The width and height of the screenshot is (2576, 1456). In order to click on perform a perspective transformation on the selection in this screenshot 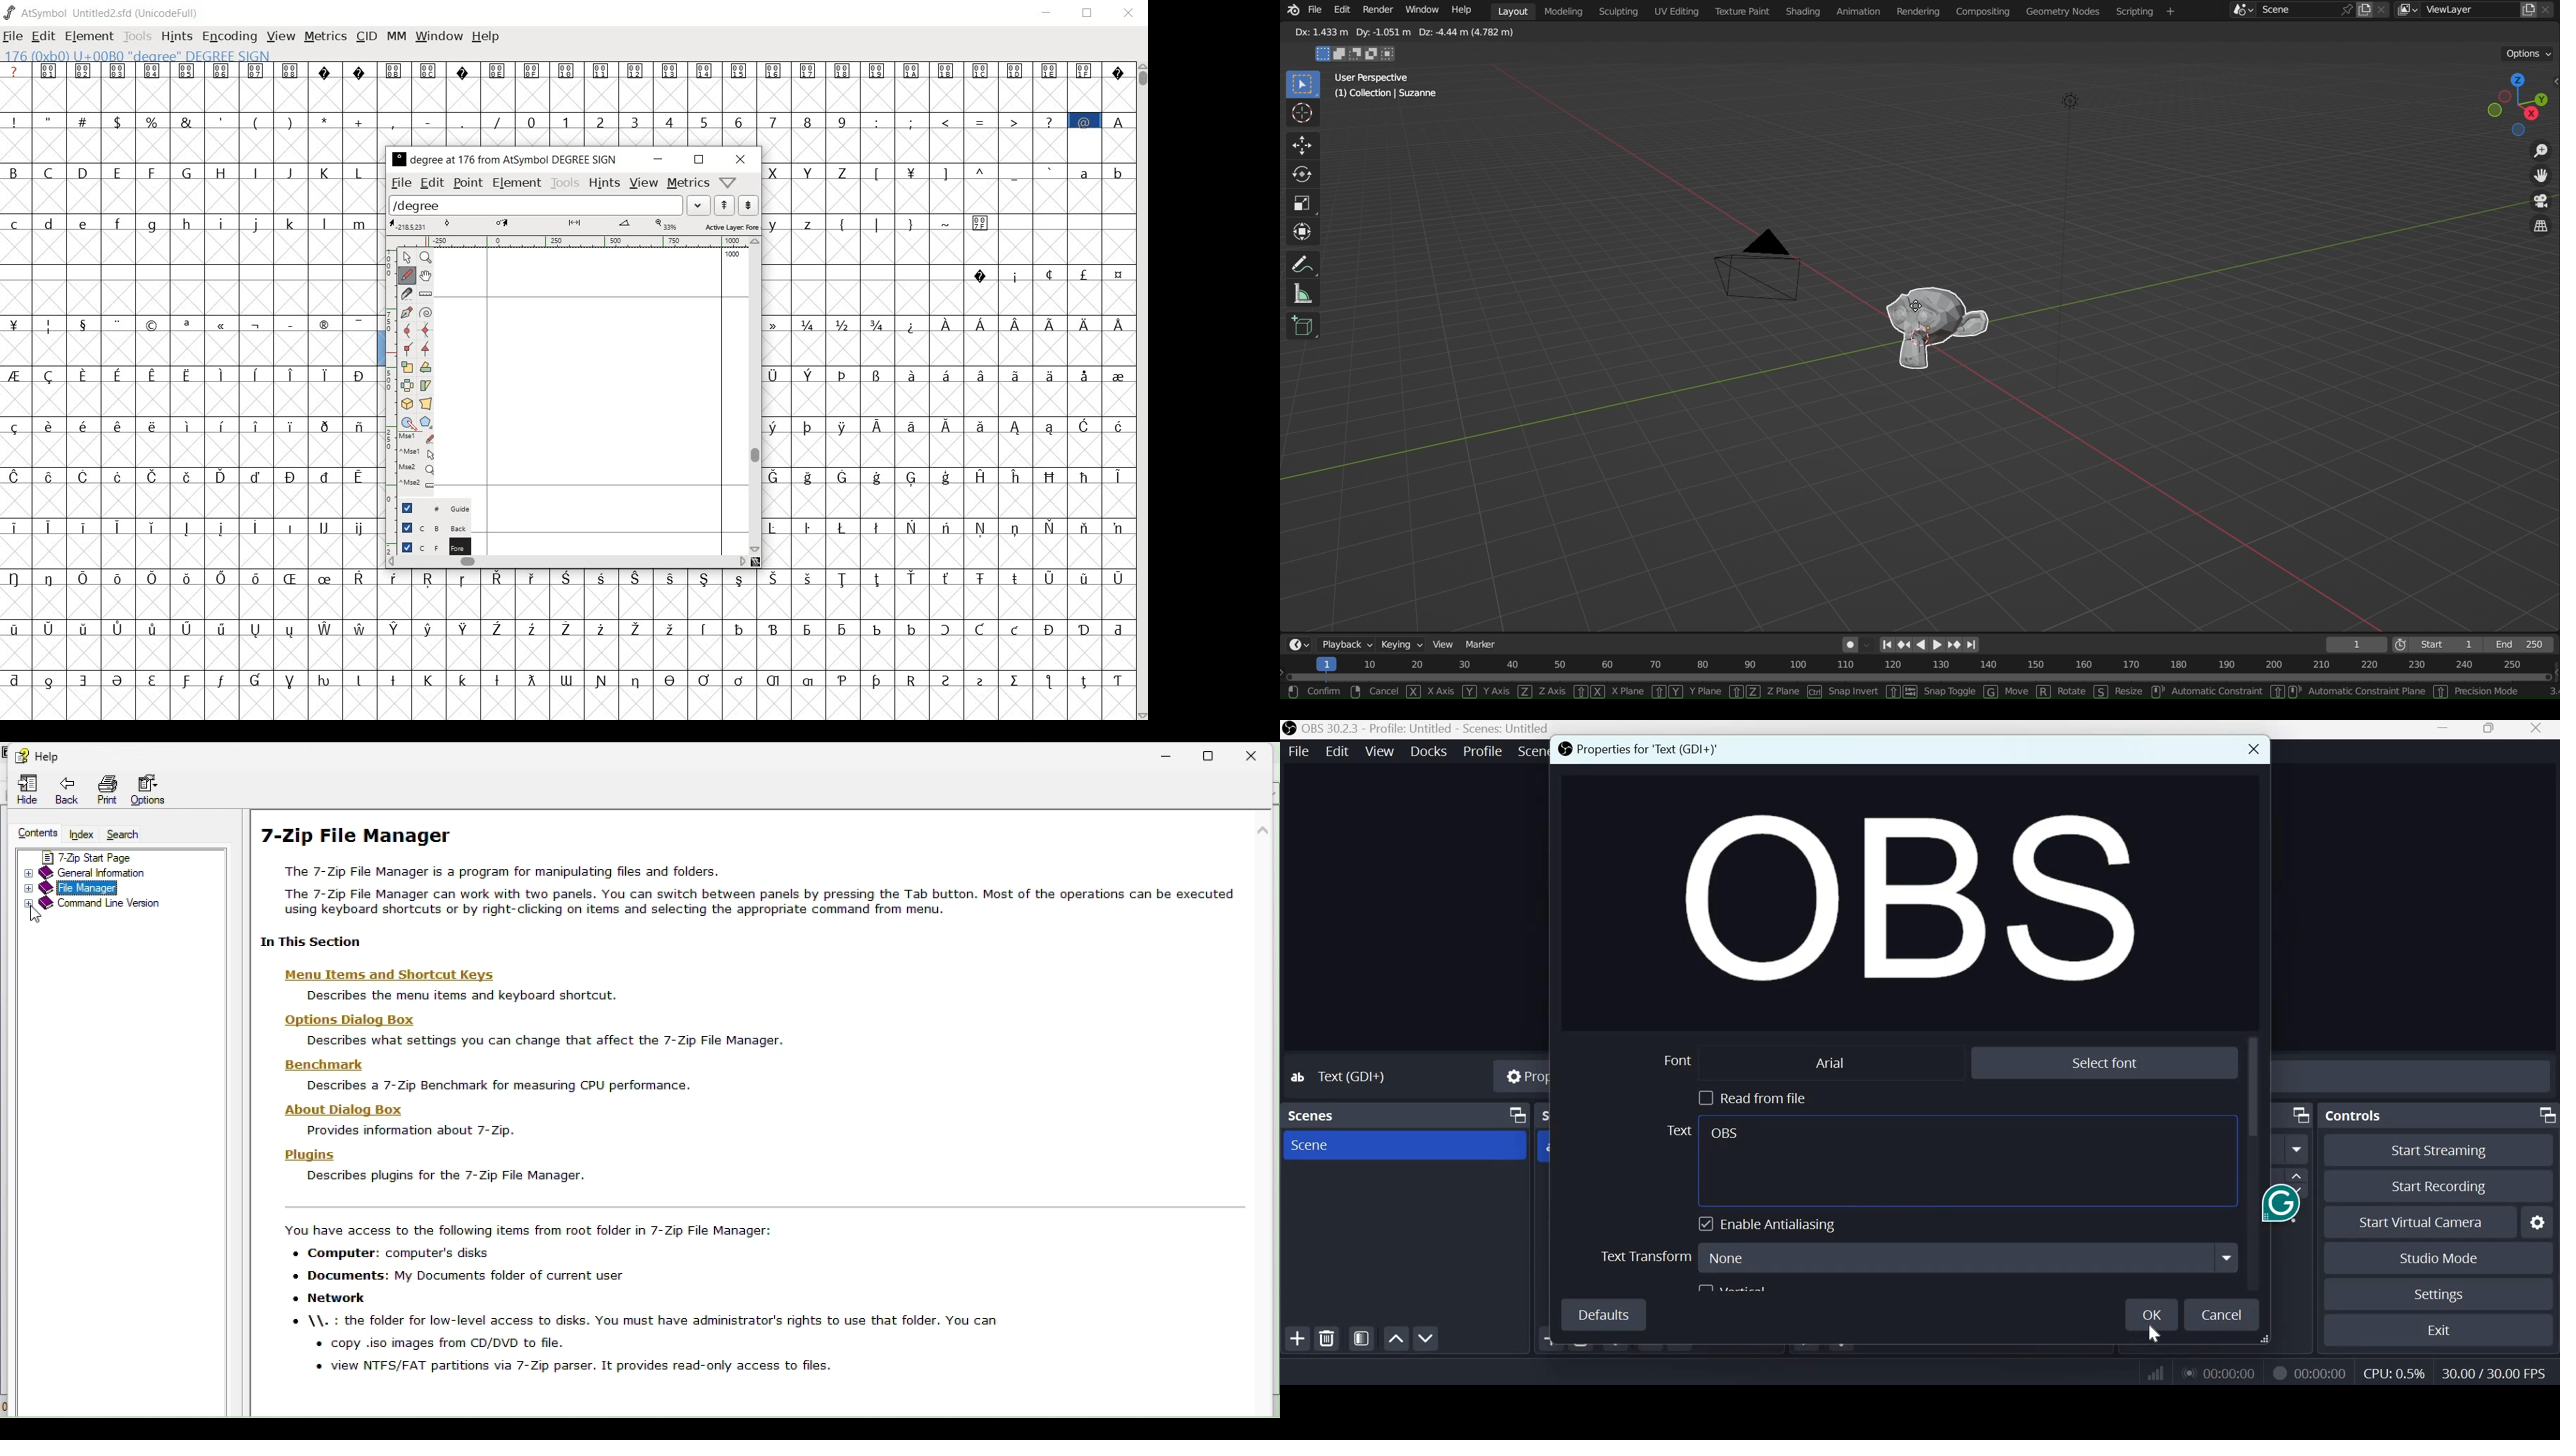, I will do `click(426, 403)`.